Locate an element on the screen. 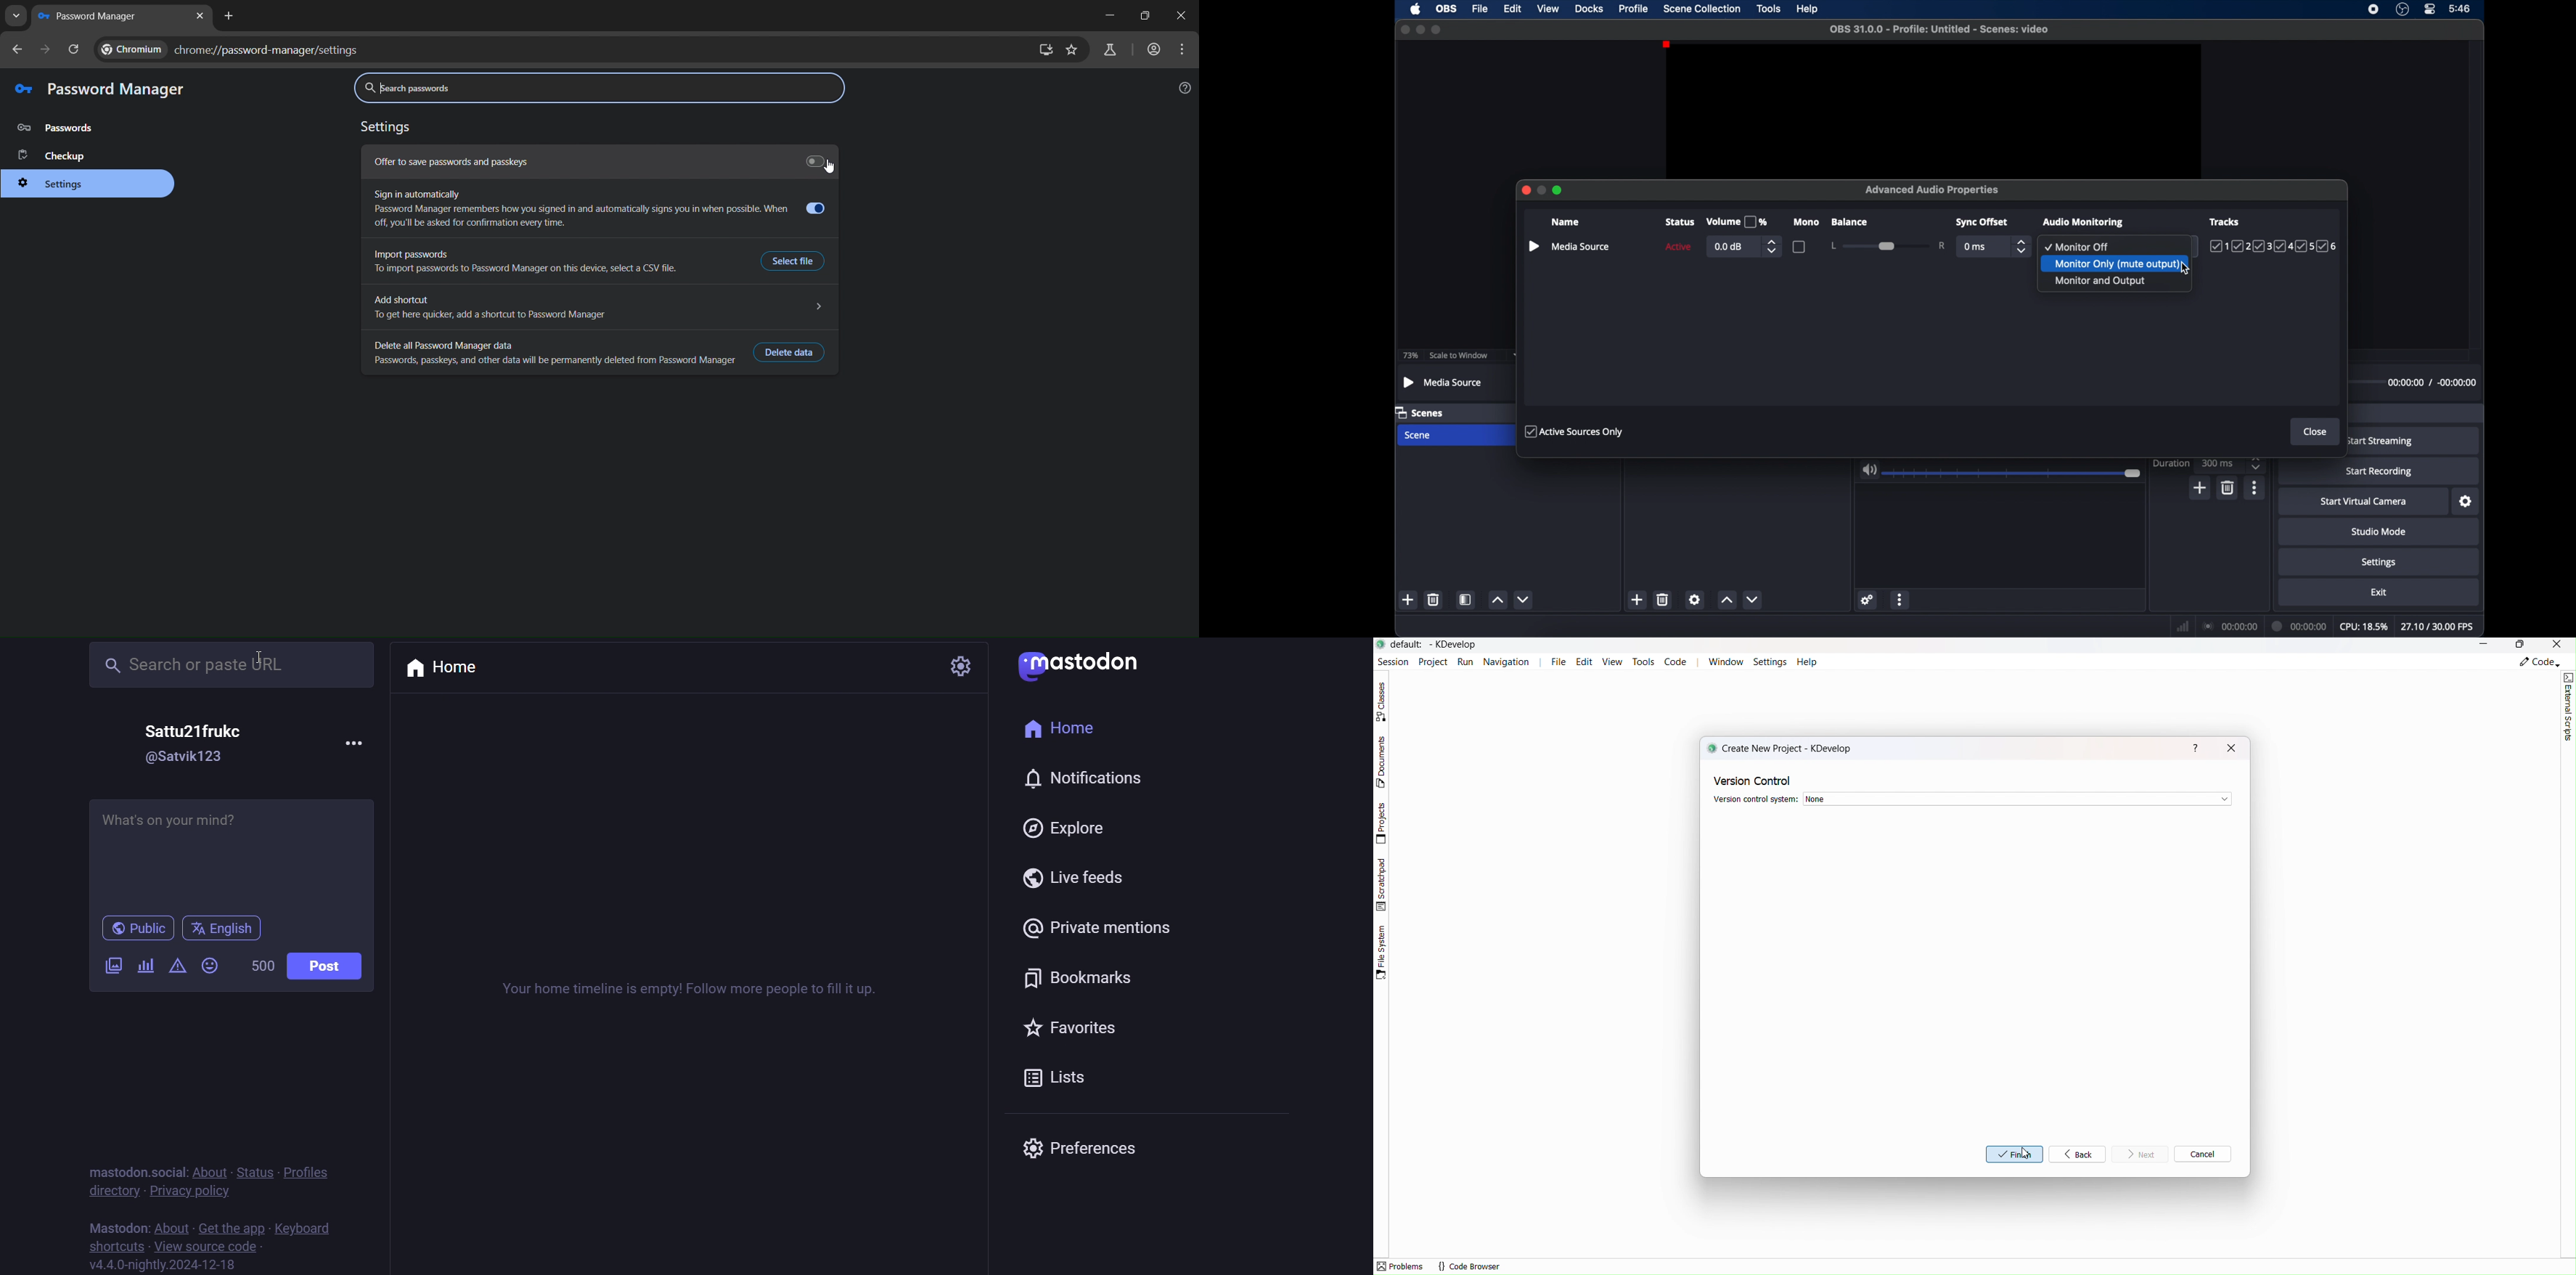  close is located at coordinates (1405, 30).